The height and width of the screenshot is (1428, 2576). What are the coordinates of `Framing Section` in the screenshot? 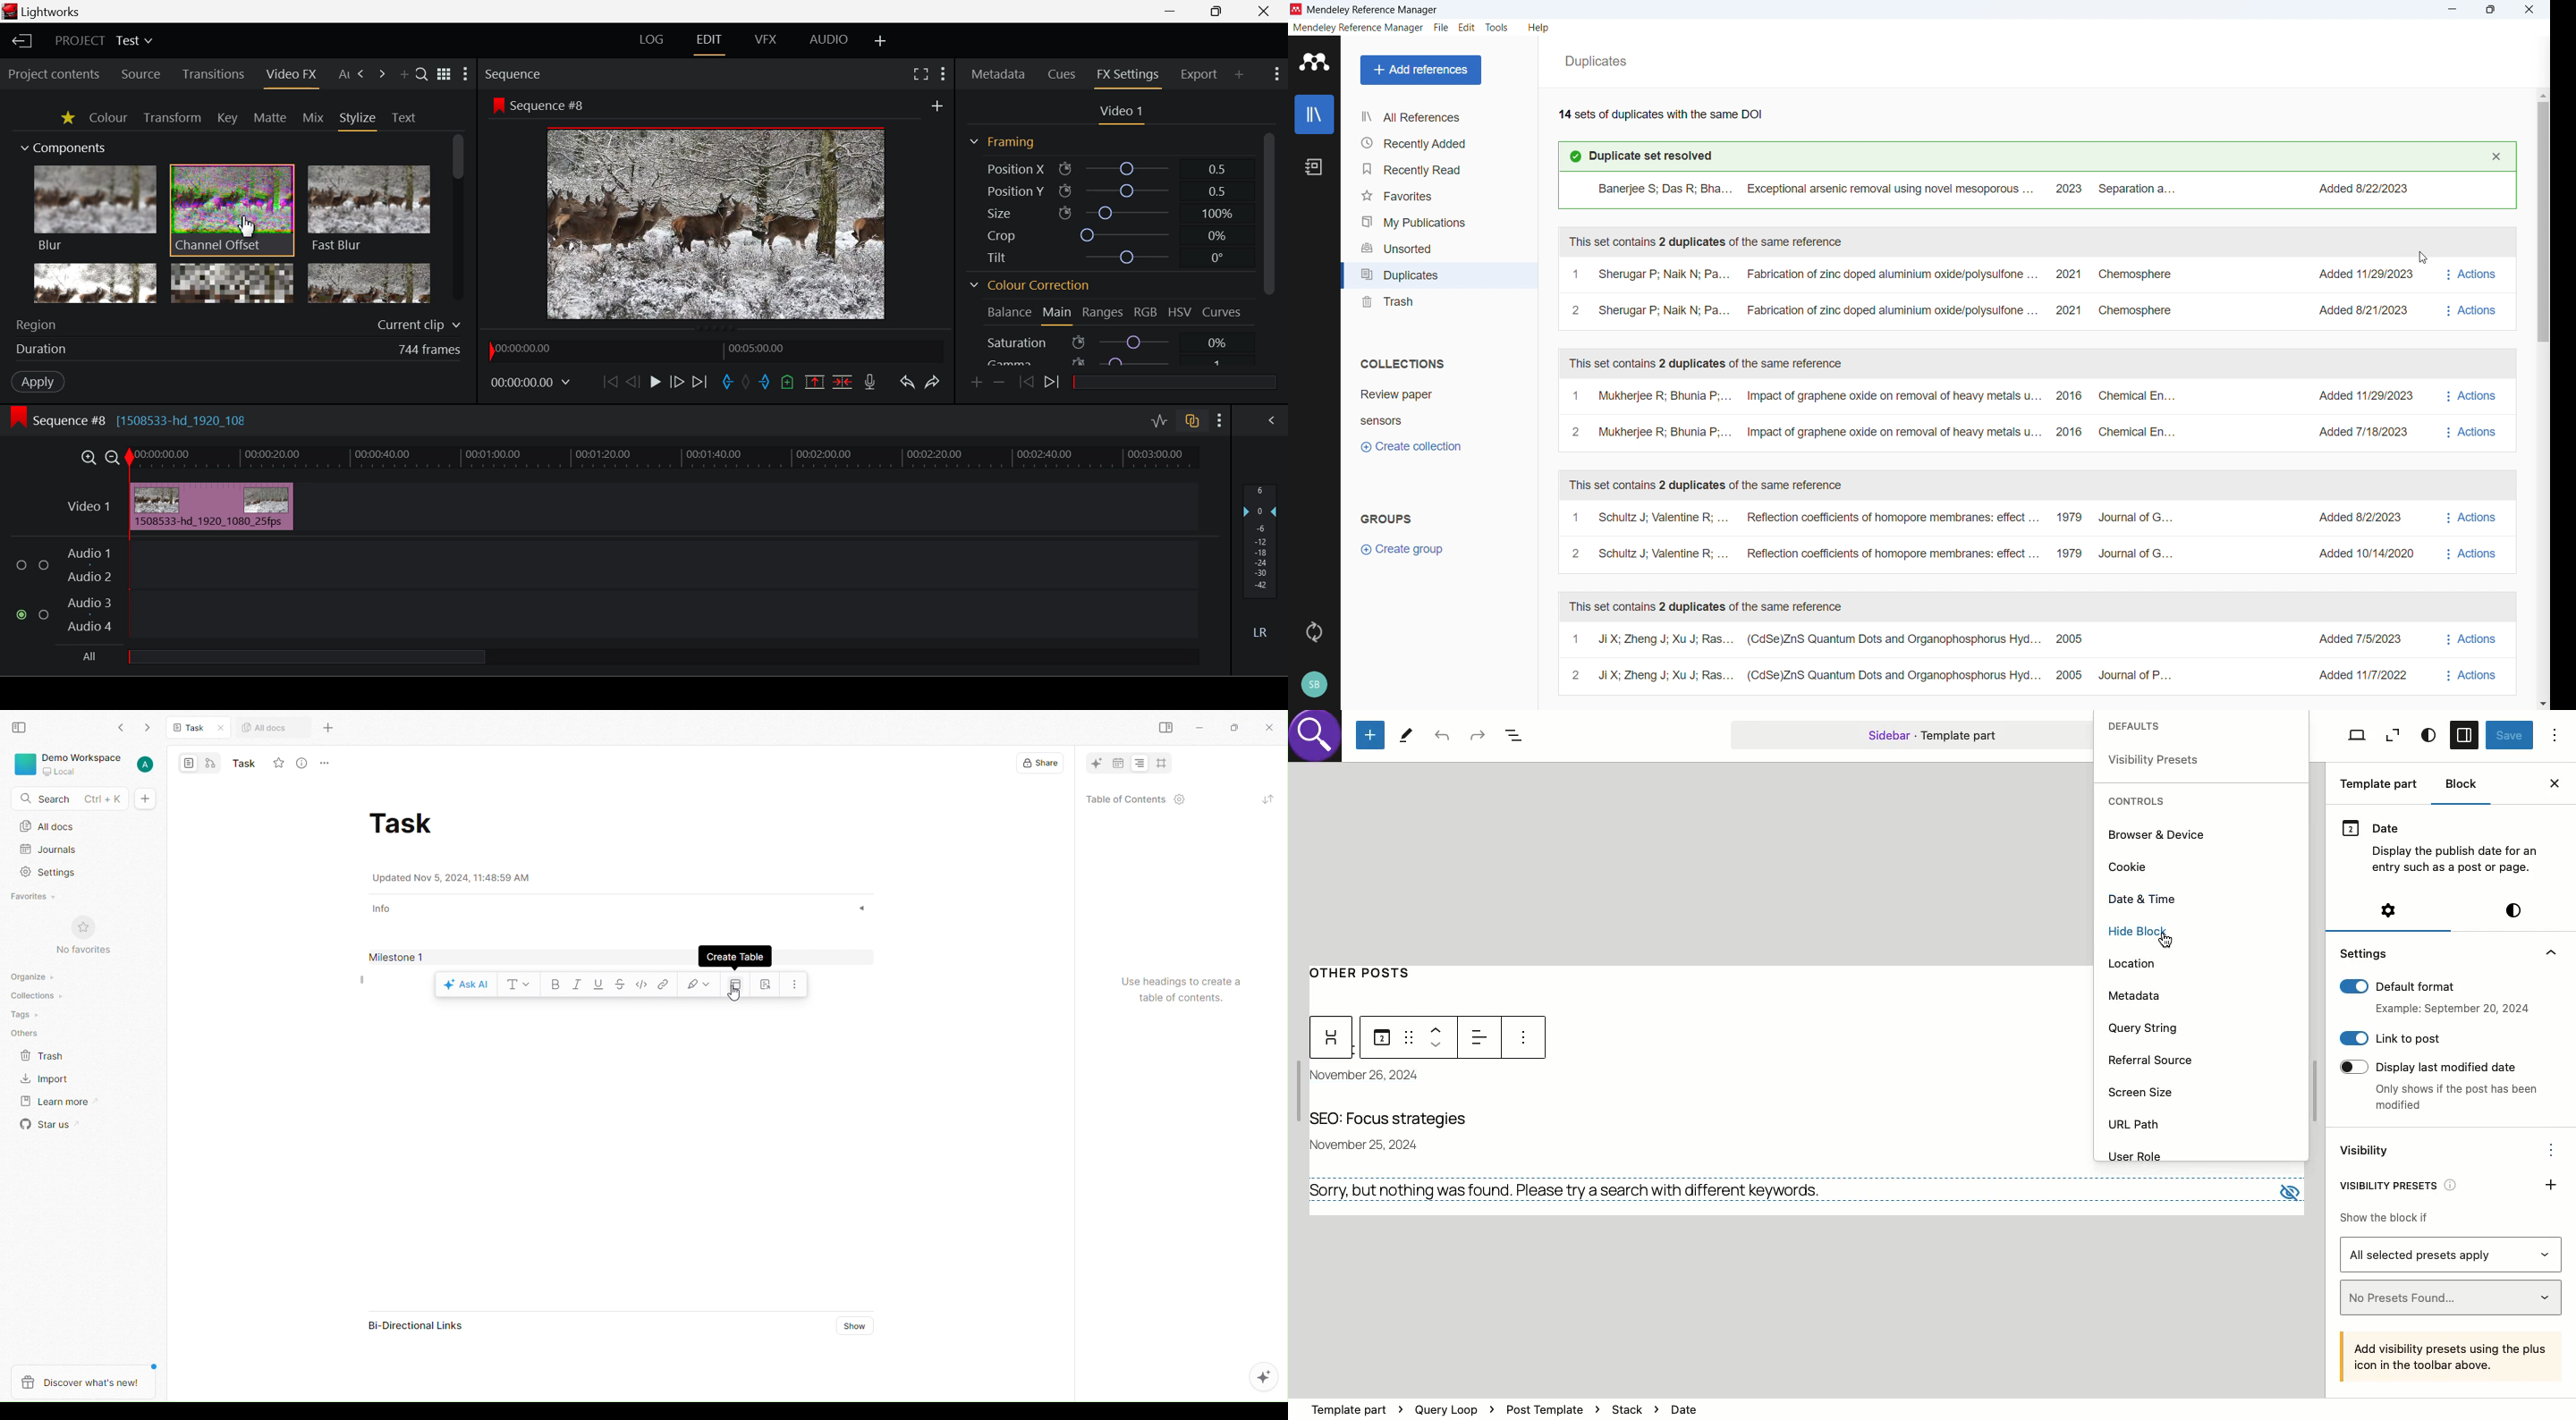 It's located at (1005, 142).